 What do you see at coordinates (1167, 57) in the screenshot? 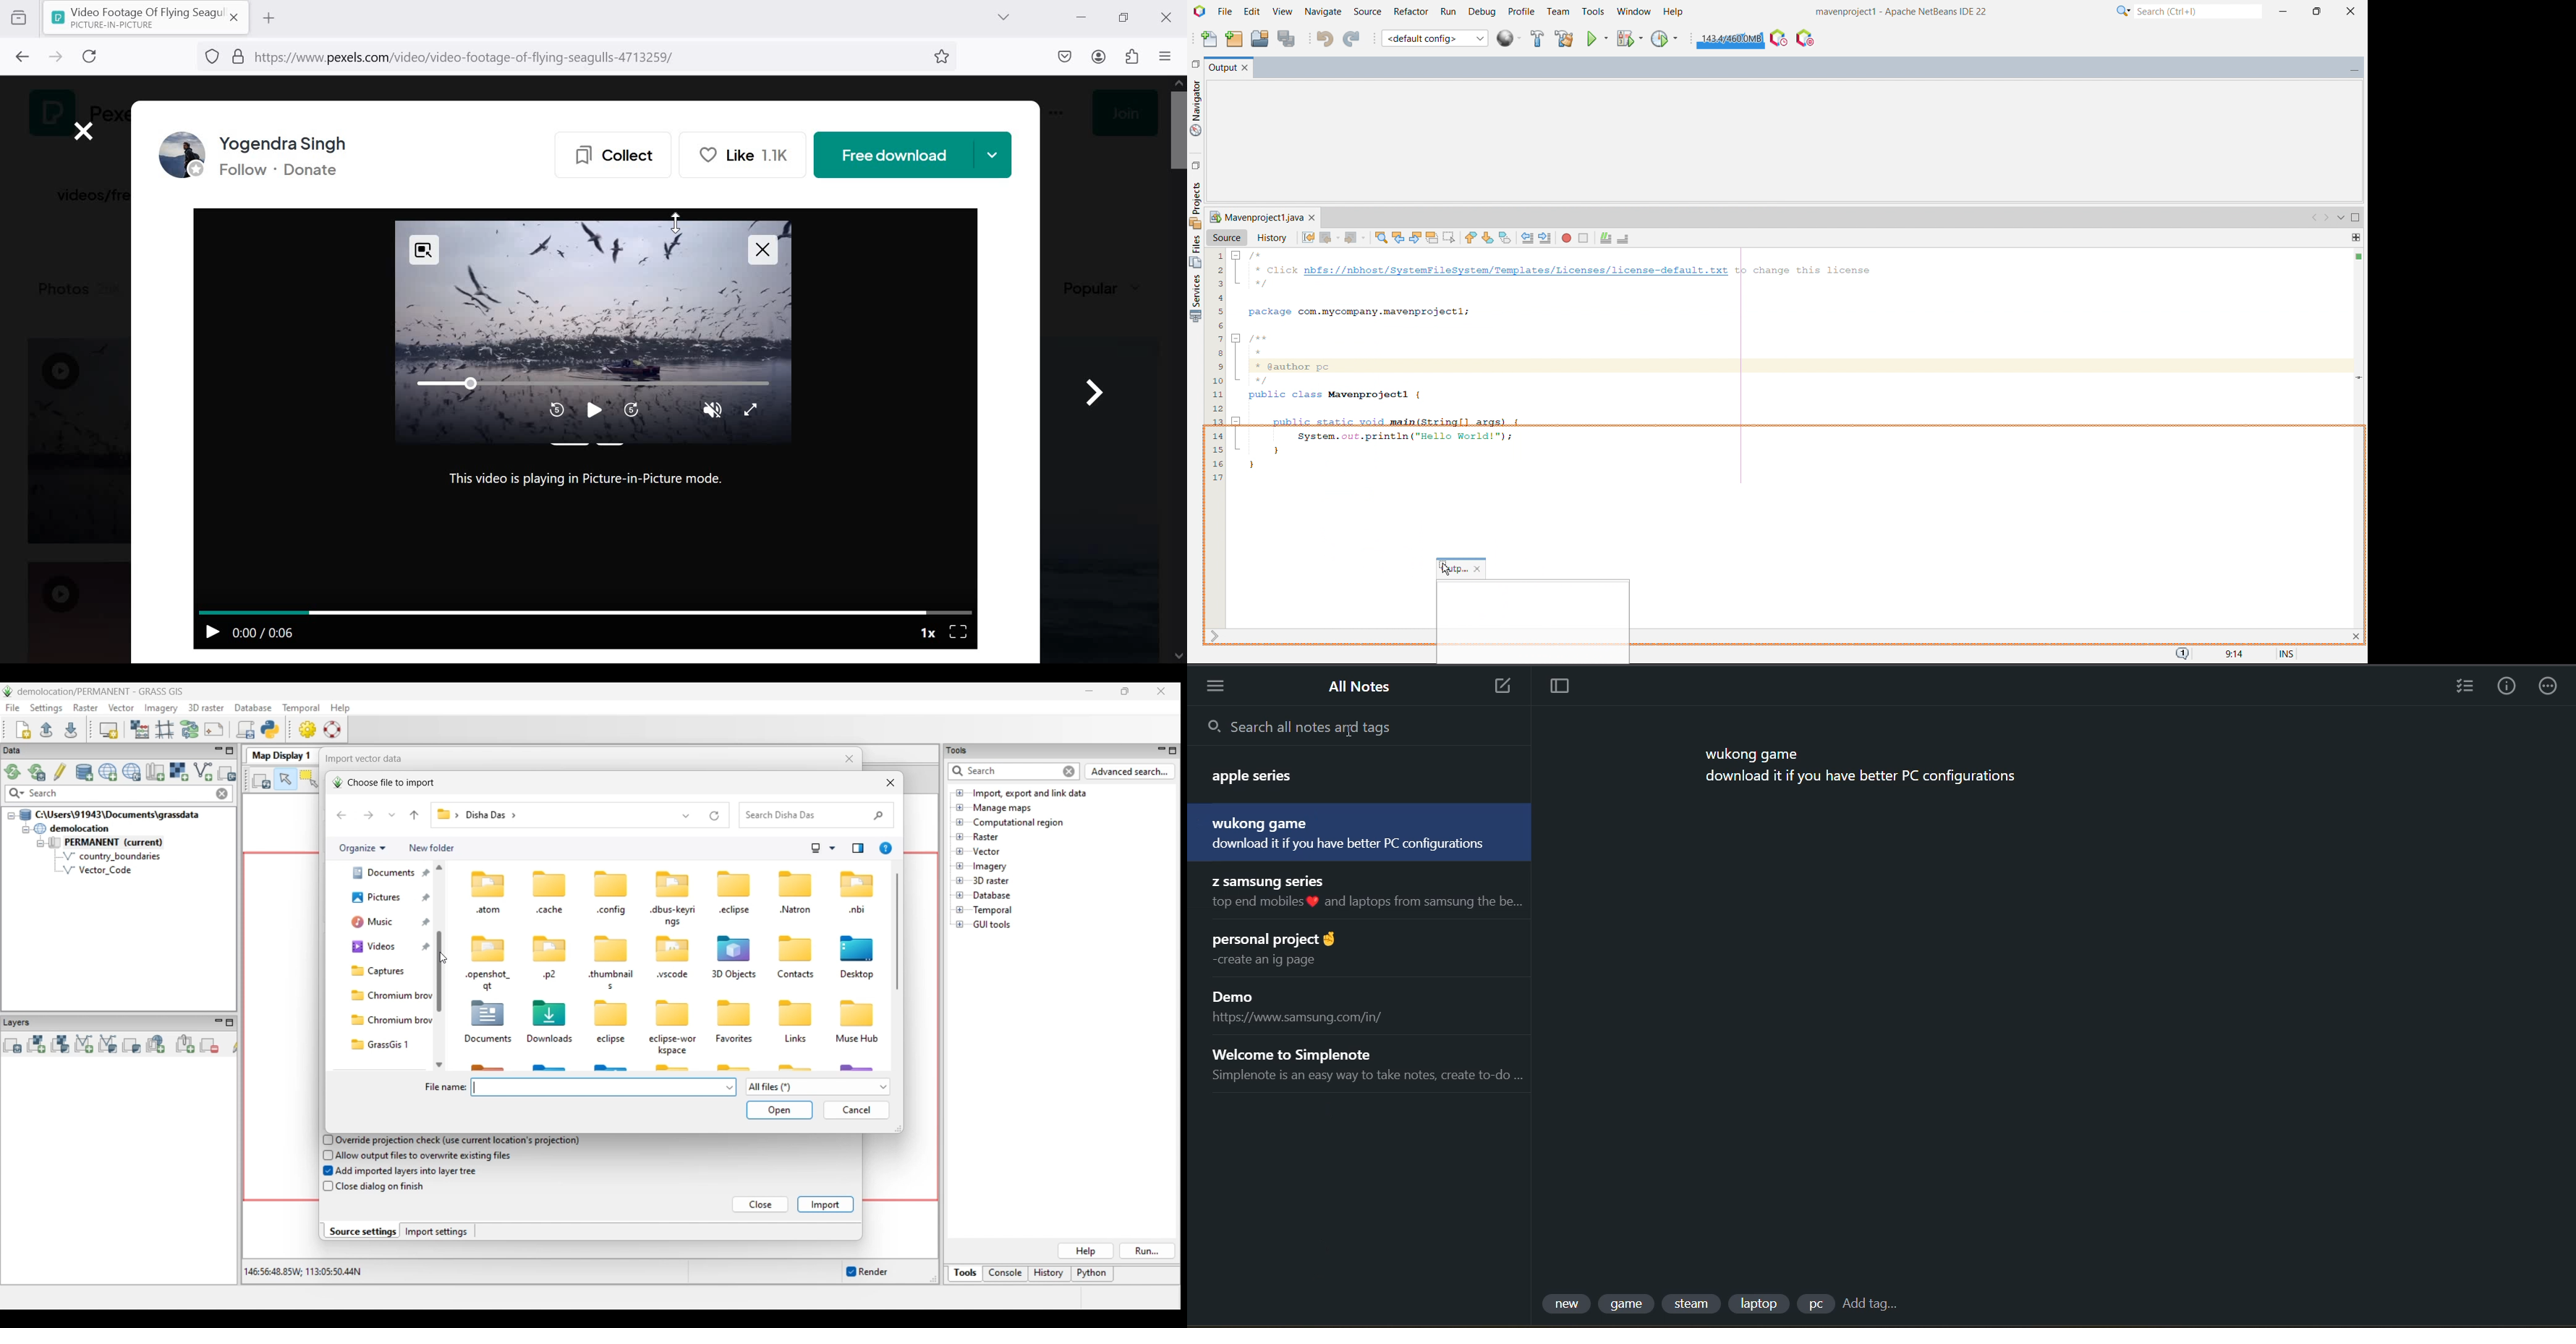
I see `open application menu` at bounding box center [1167, 57].